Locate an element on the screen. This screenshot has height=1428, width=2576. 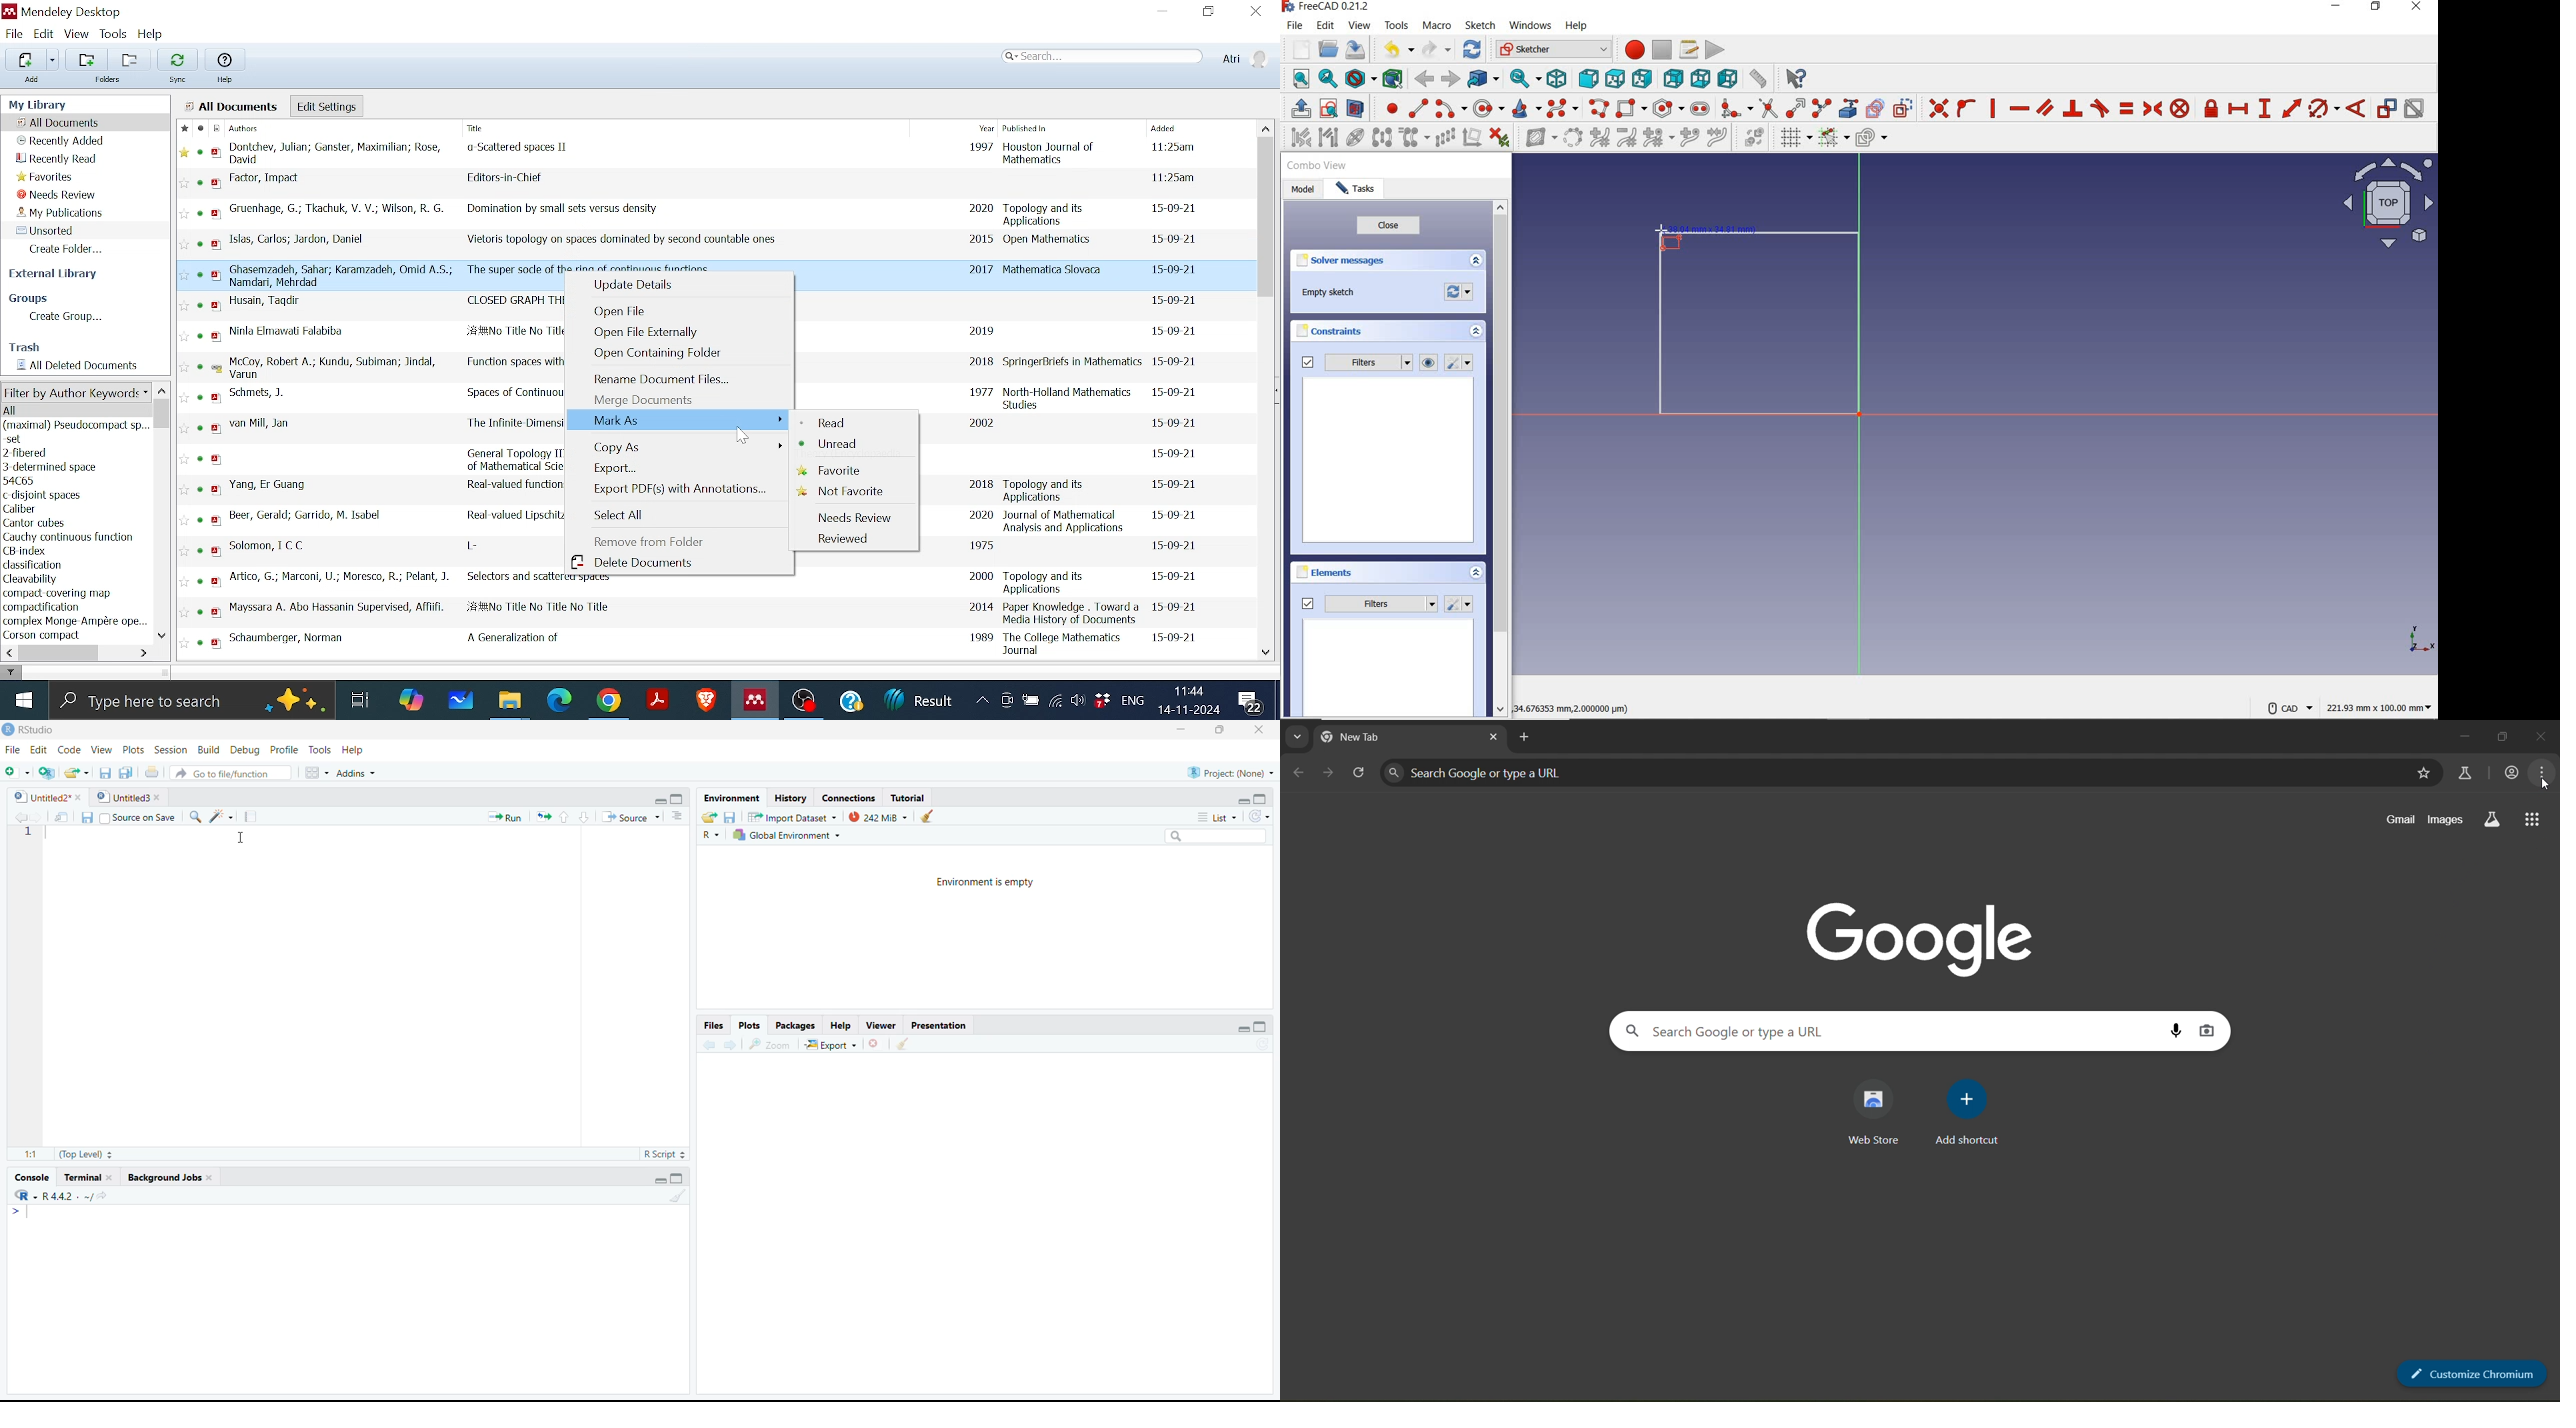
create slot is located at coordinates (1701, 110).